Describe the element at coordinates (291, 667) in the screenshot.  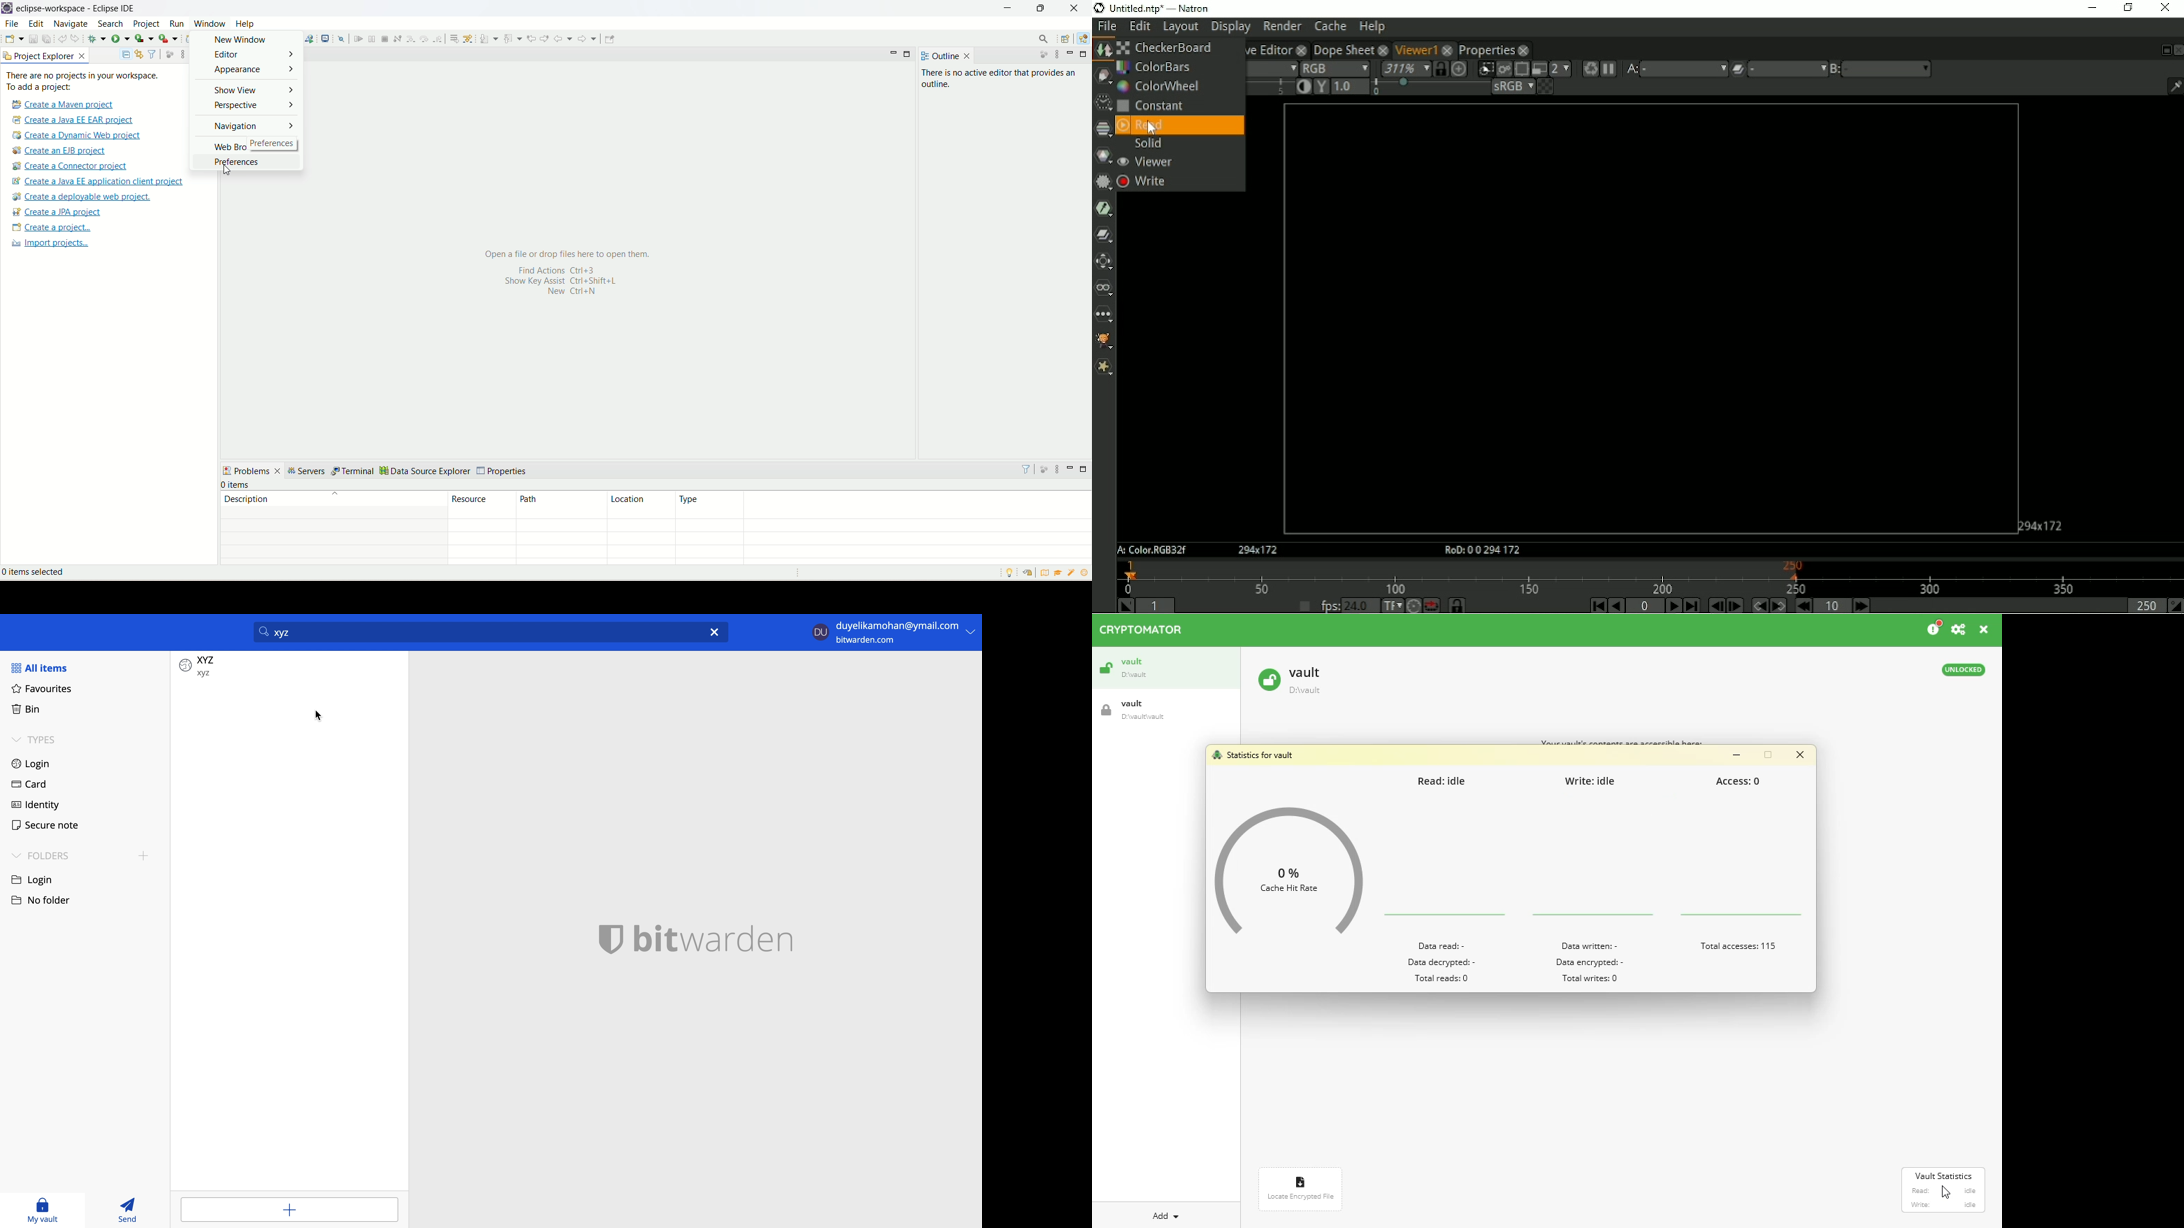
I see `search result: xyz` at that location.